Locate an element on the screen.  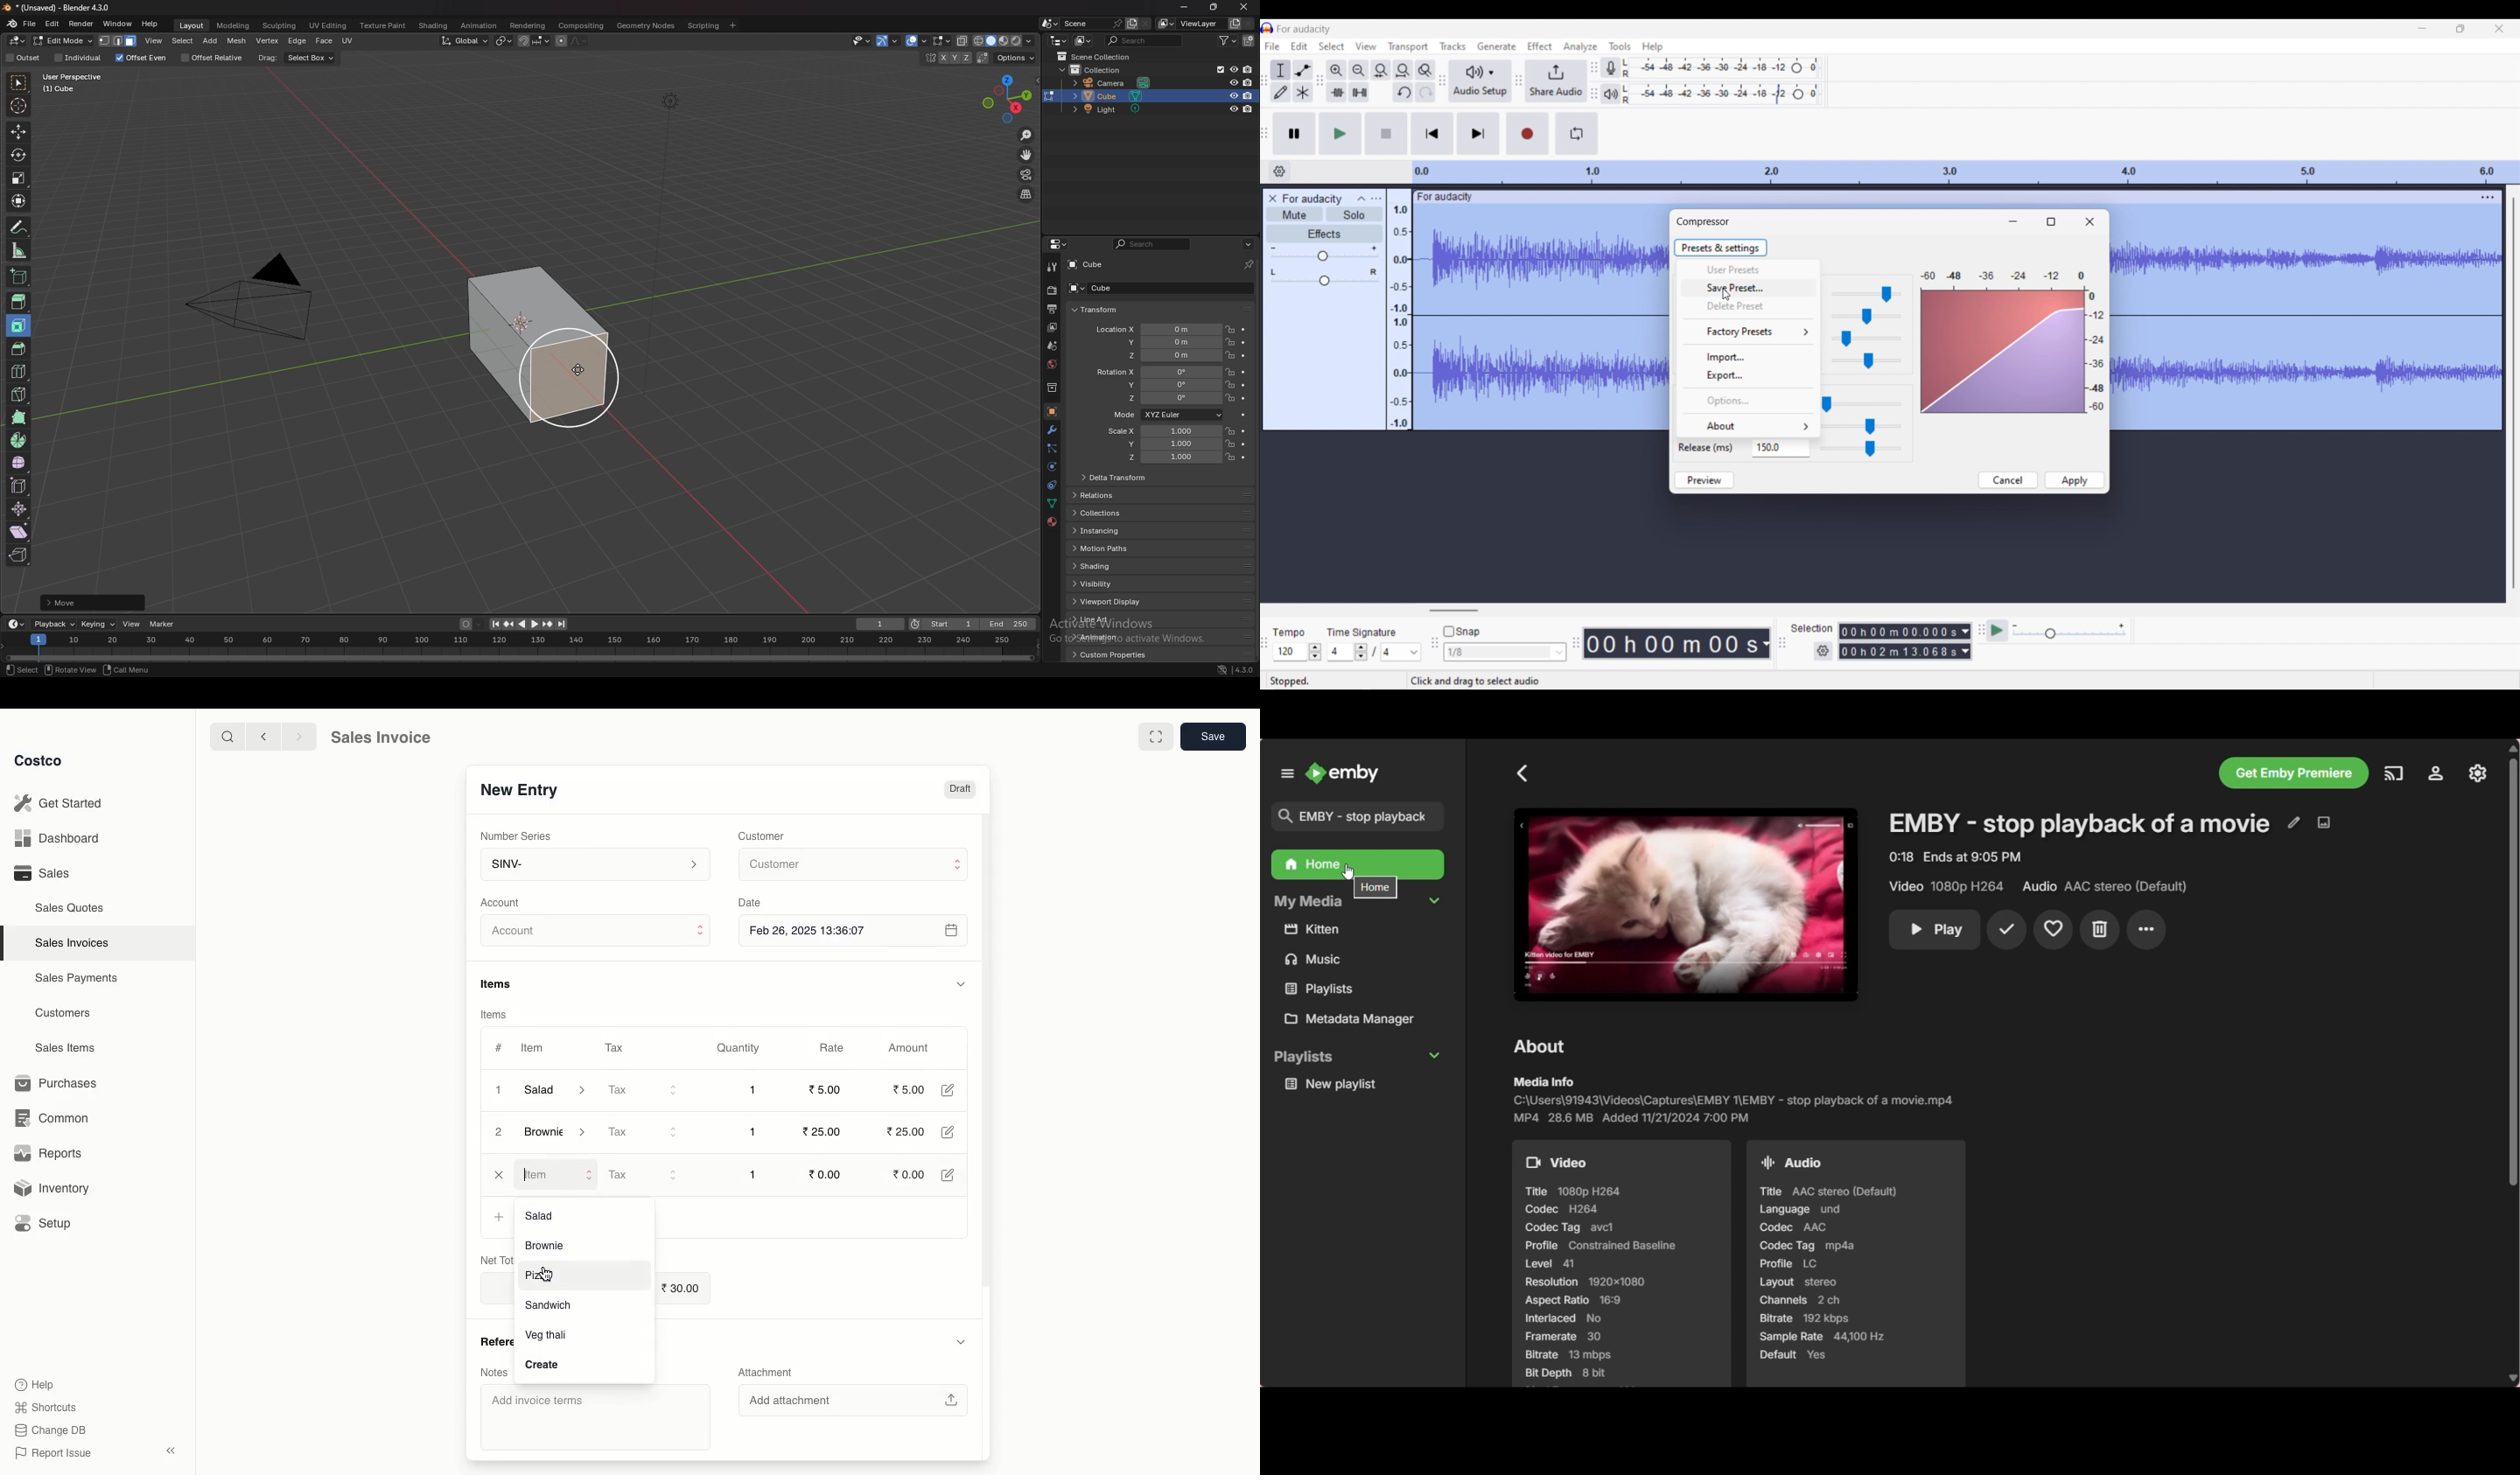
Rate is located at coordinates (834, 1048).